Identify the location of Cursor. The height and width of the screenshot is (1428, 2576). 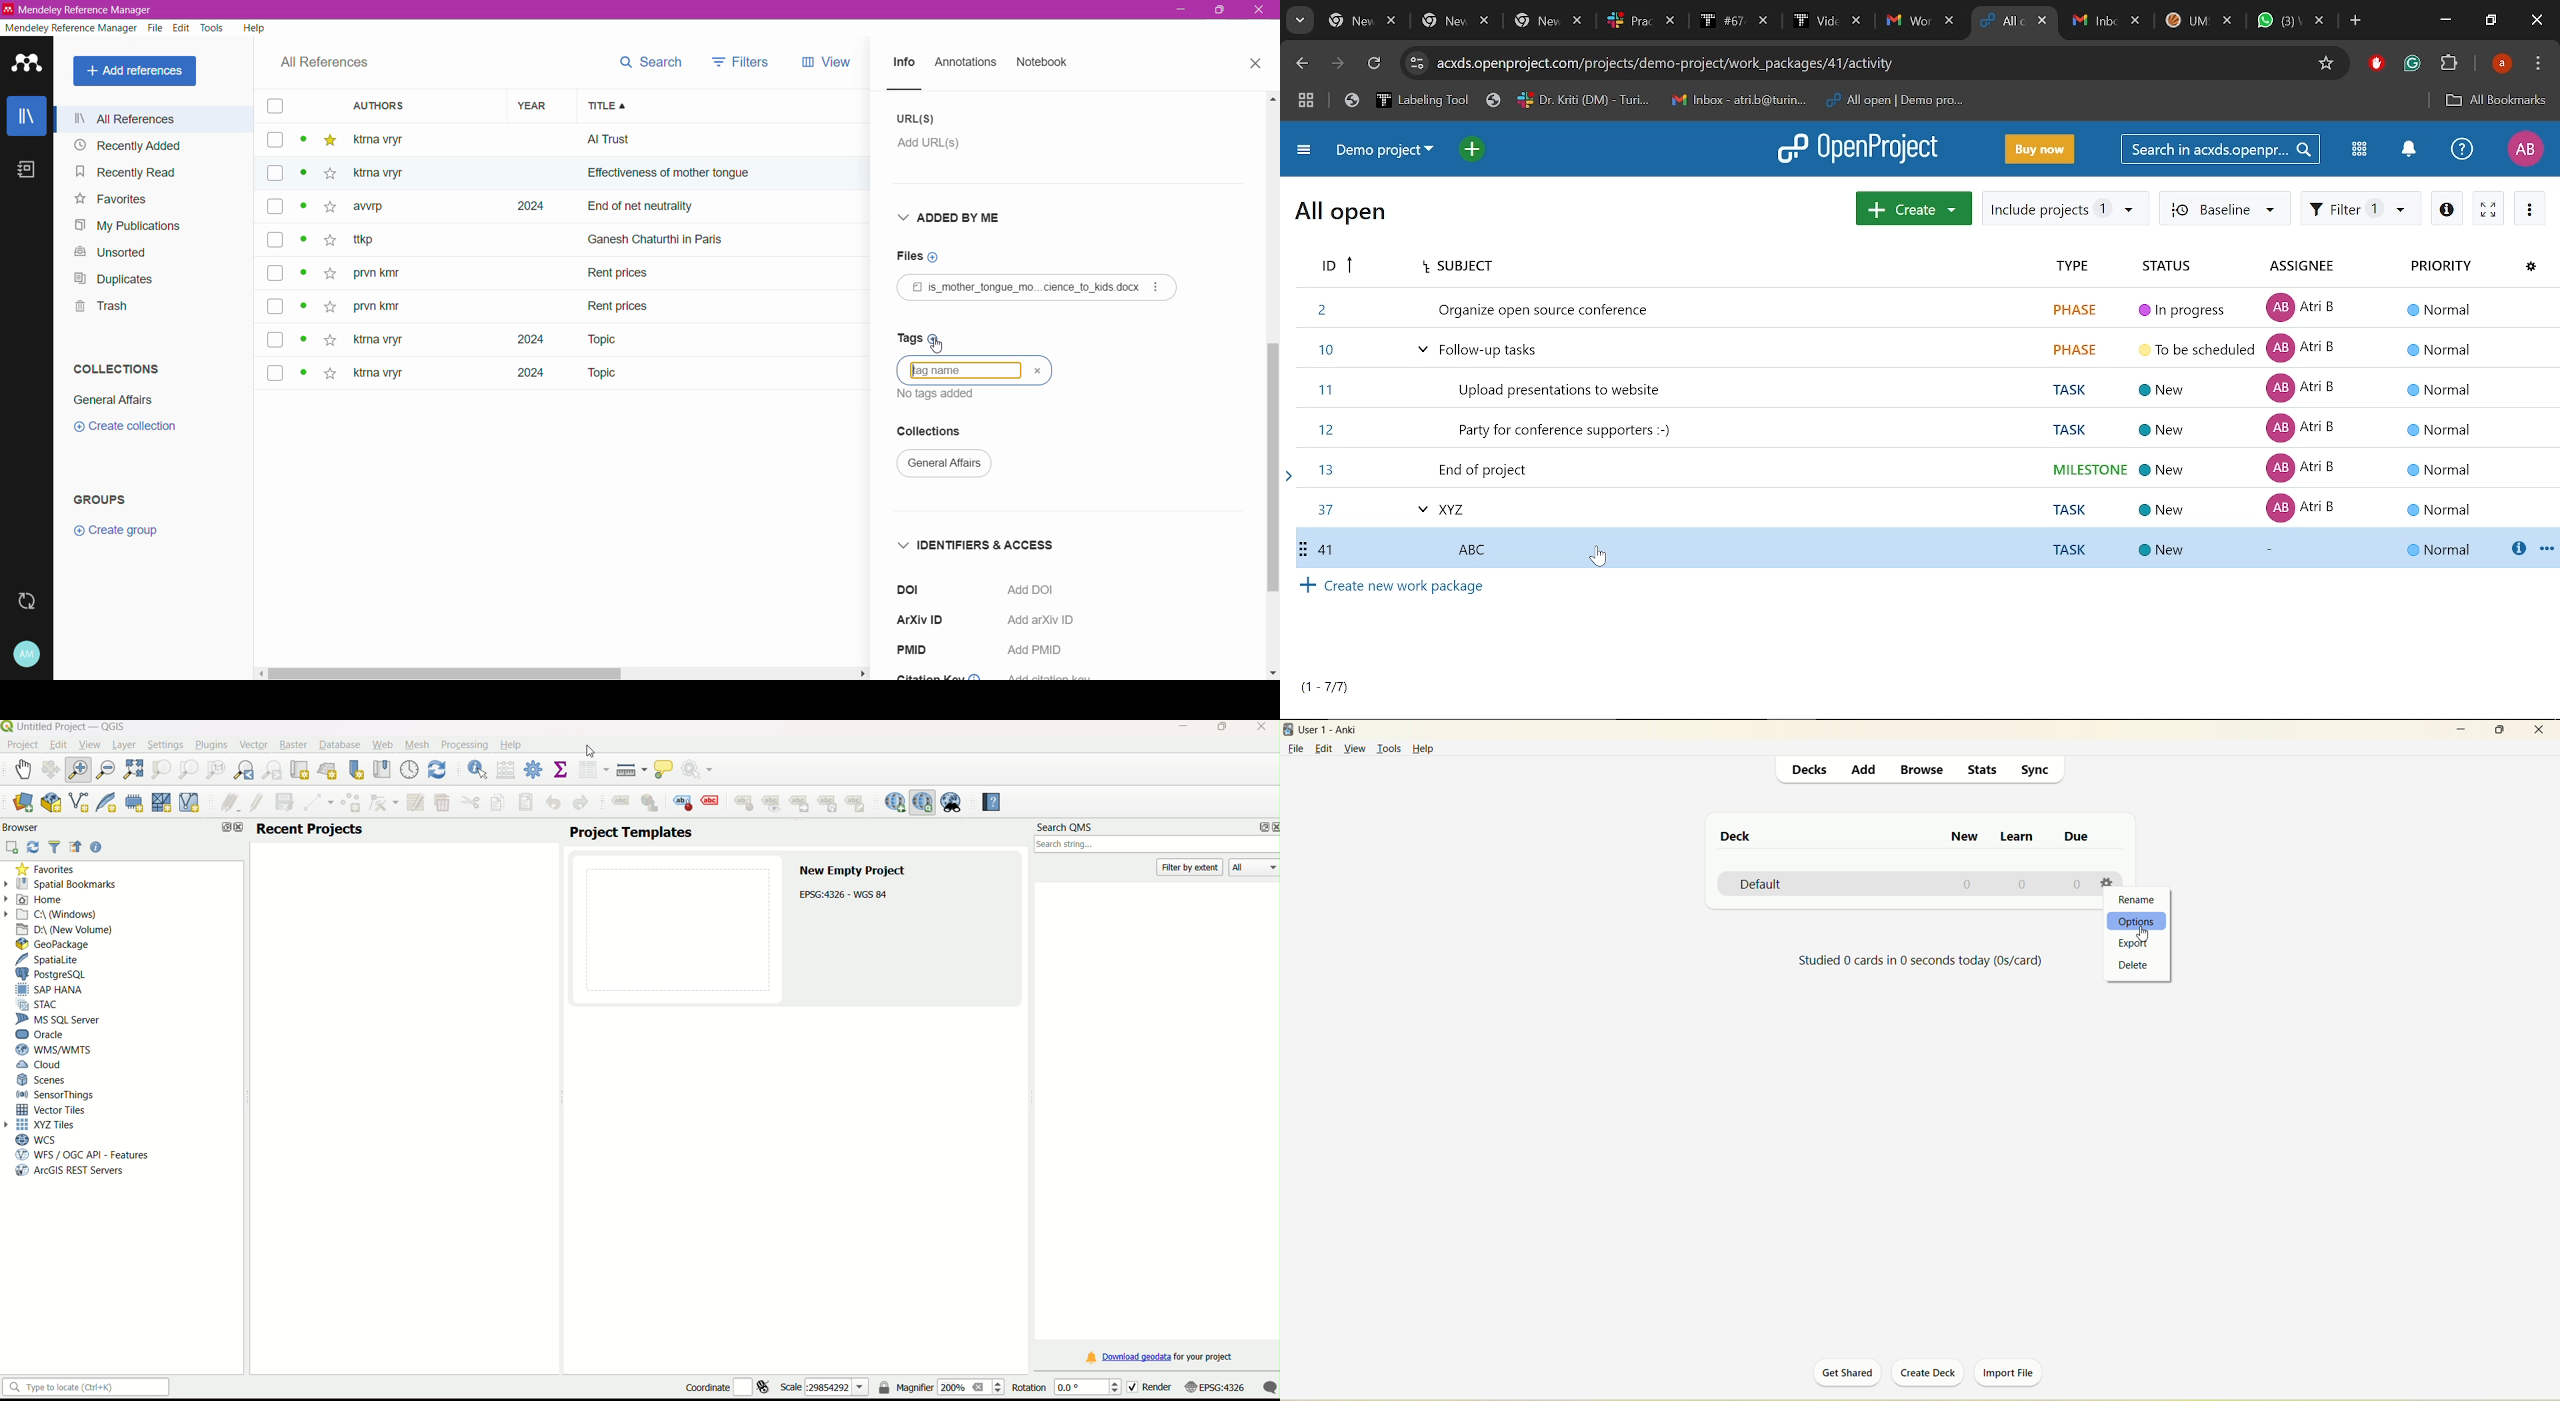
(937, 345).